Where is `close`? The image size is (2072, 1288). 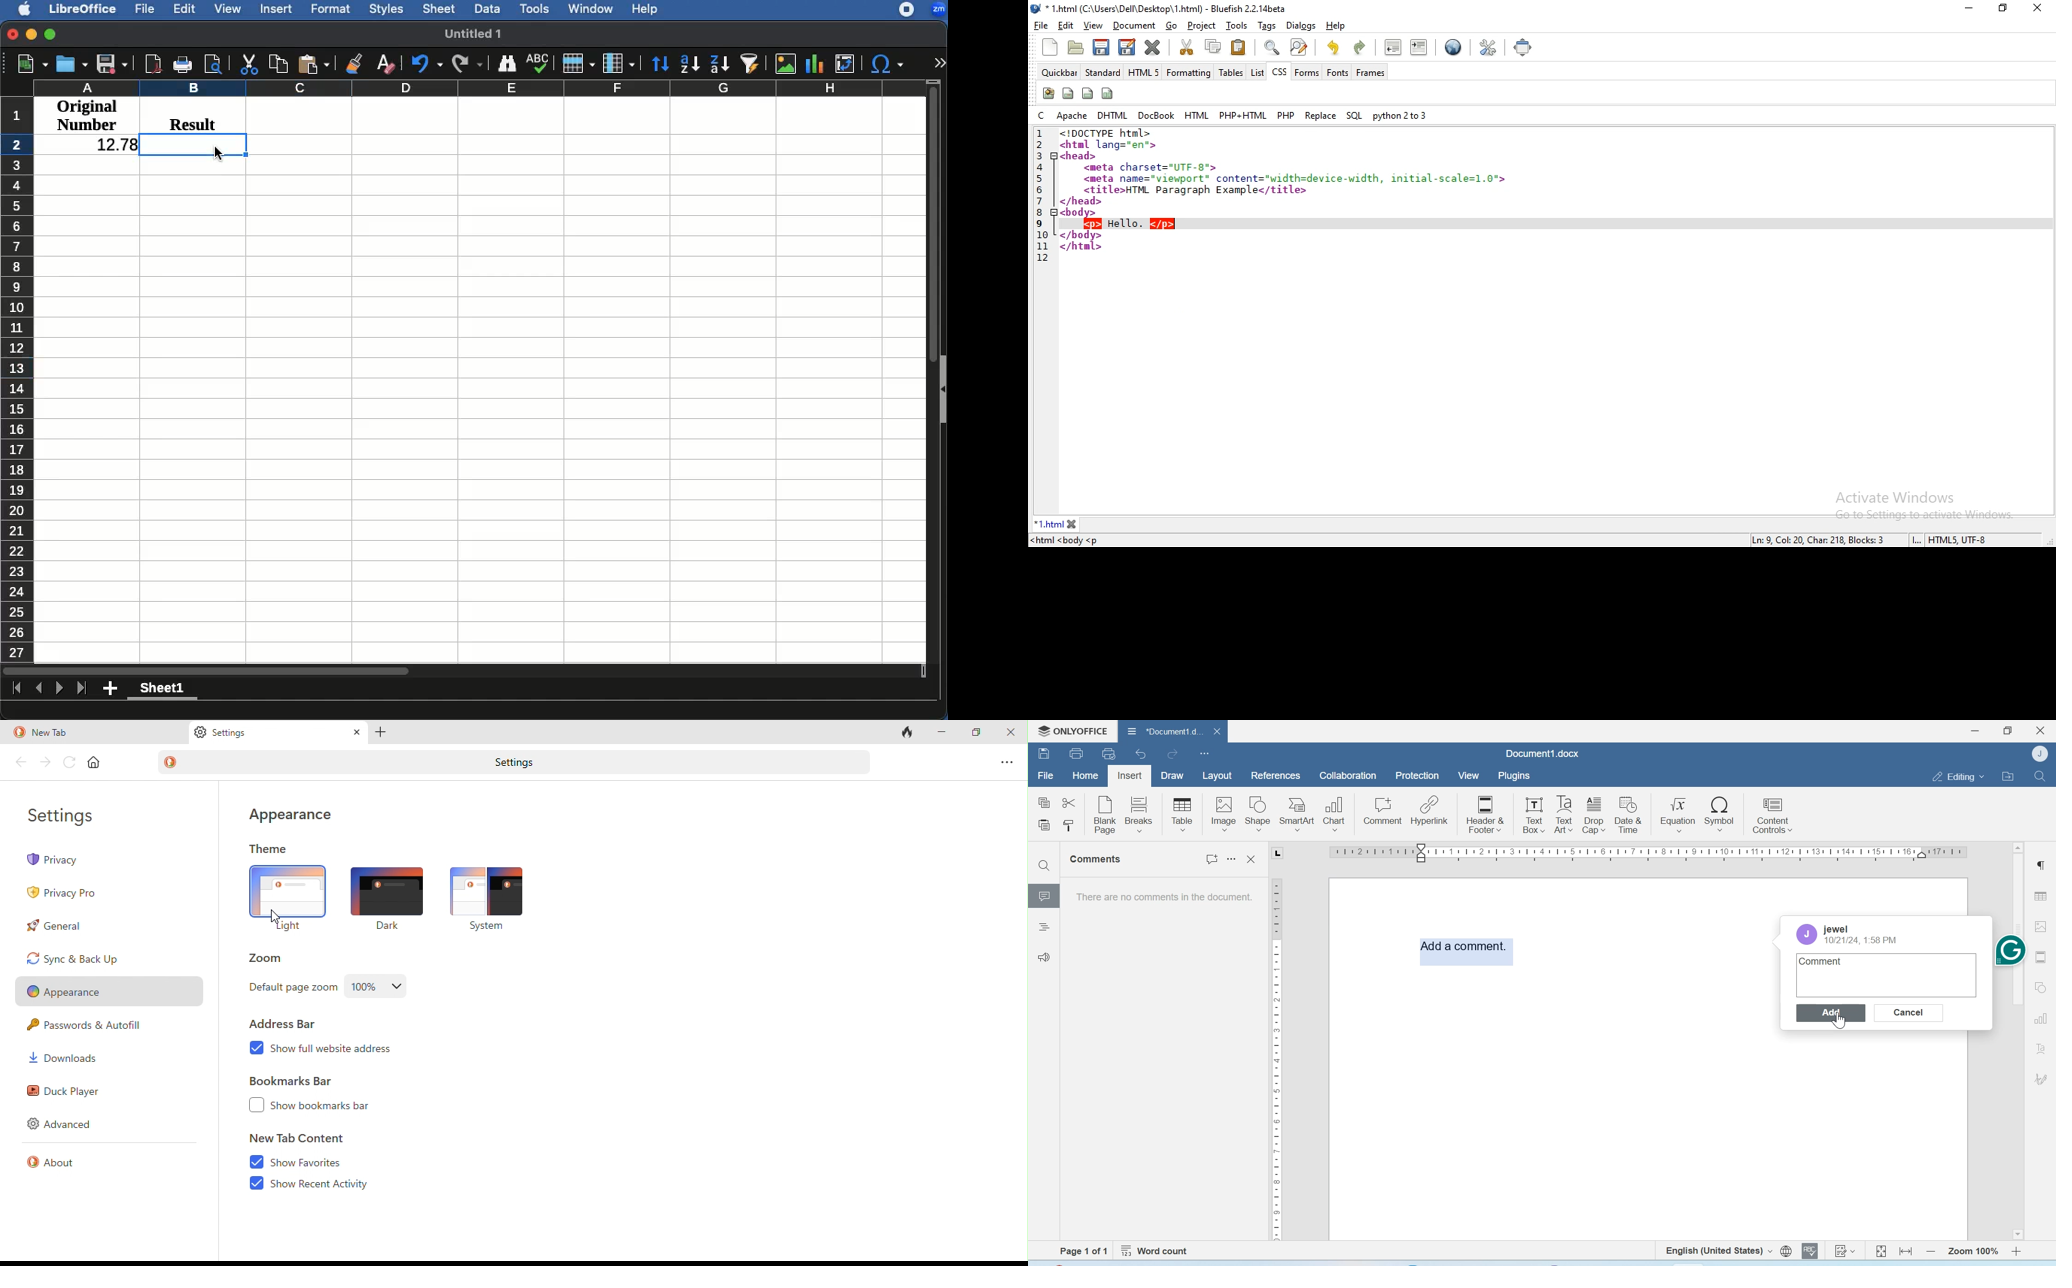
close is located at coordinates (1010, 731).